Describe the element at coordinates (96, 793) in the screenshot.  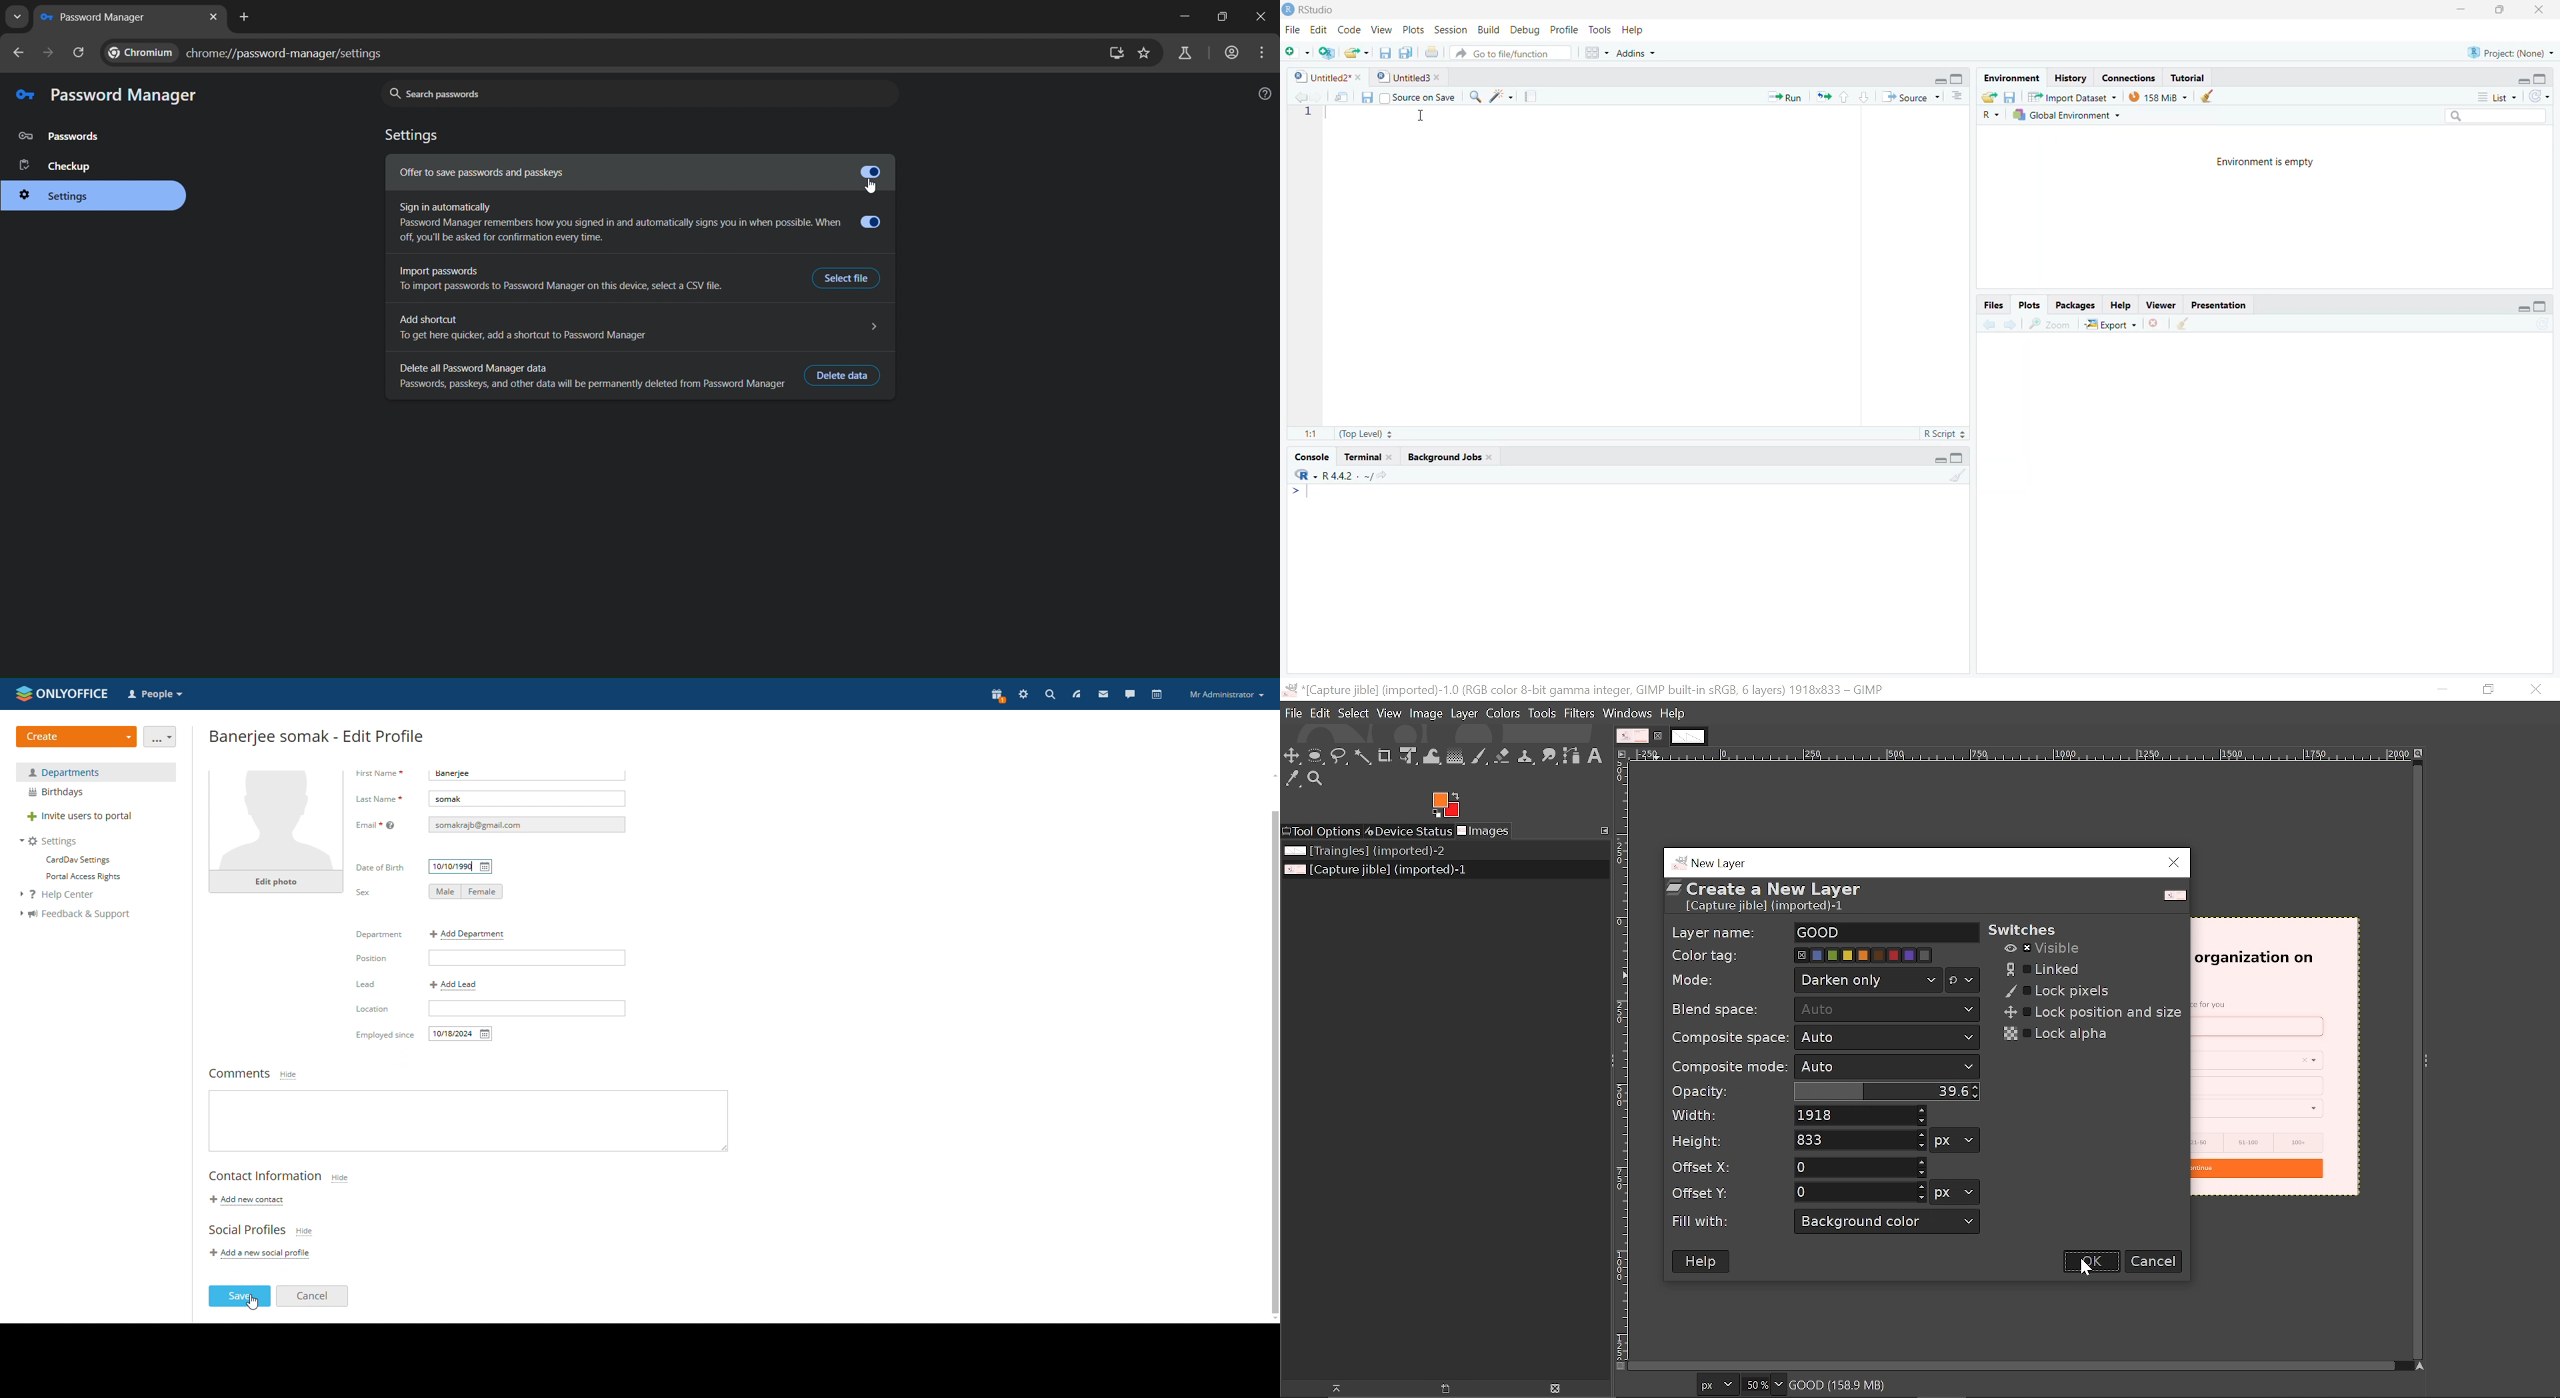
I see `birthdays` at that location.